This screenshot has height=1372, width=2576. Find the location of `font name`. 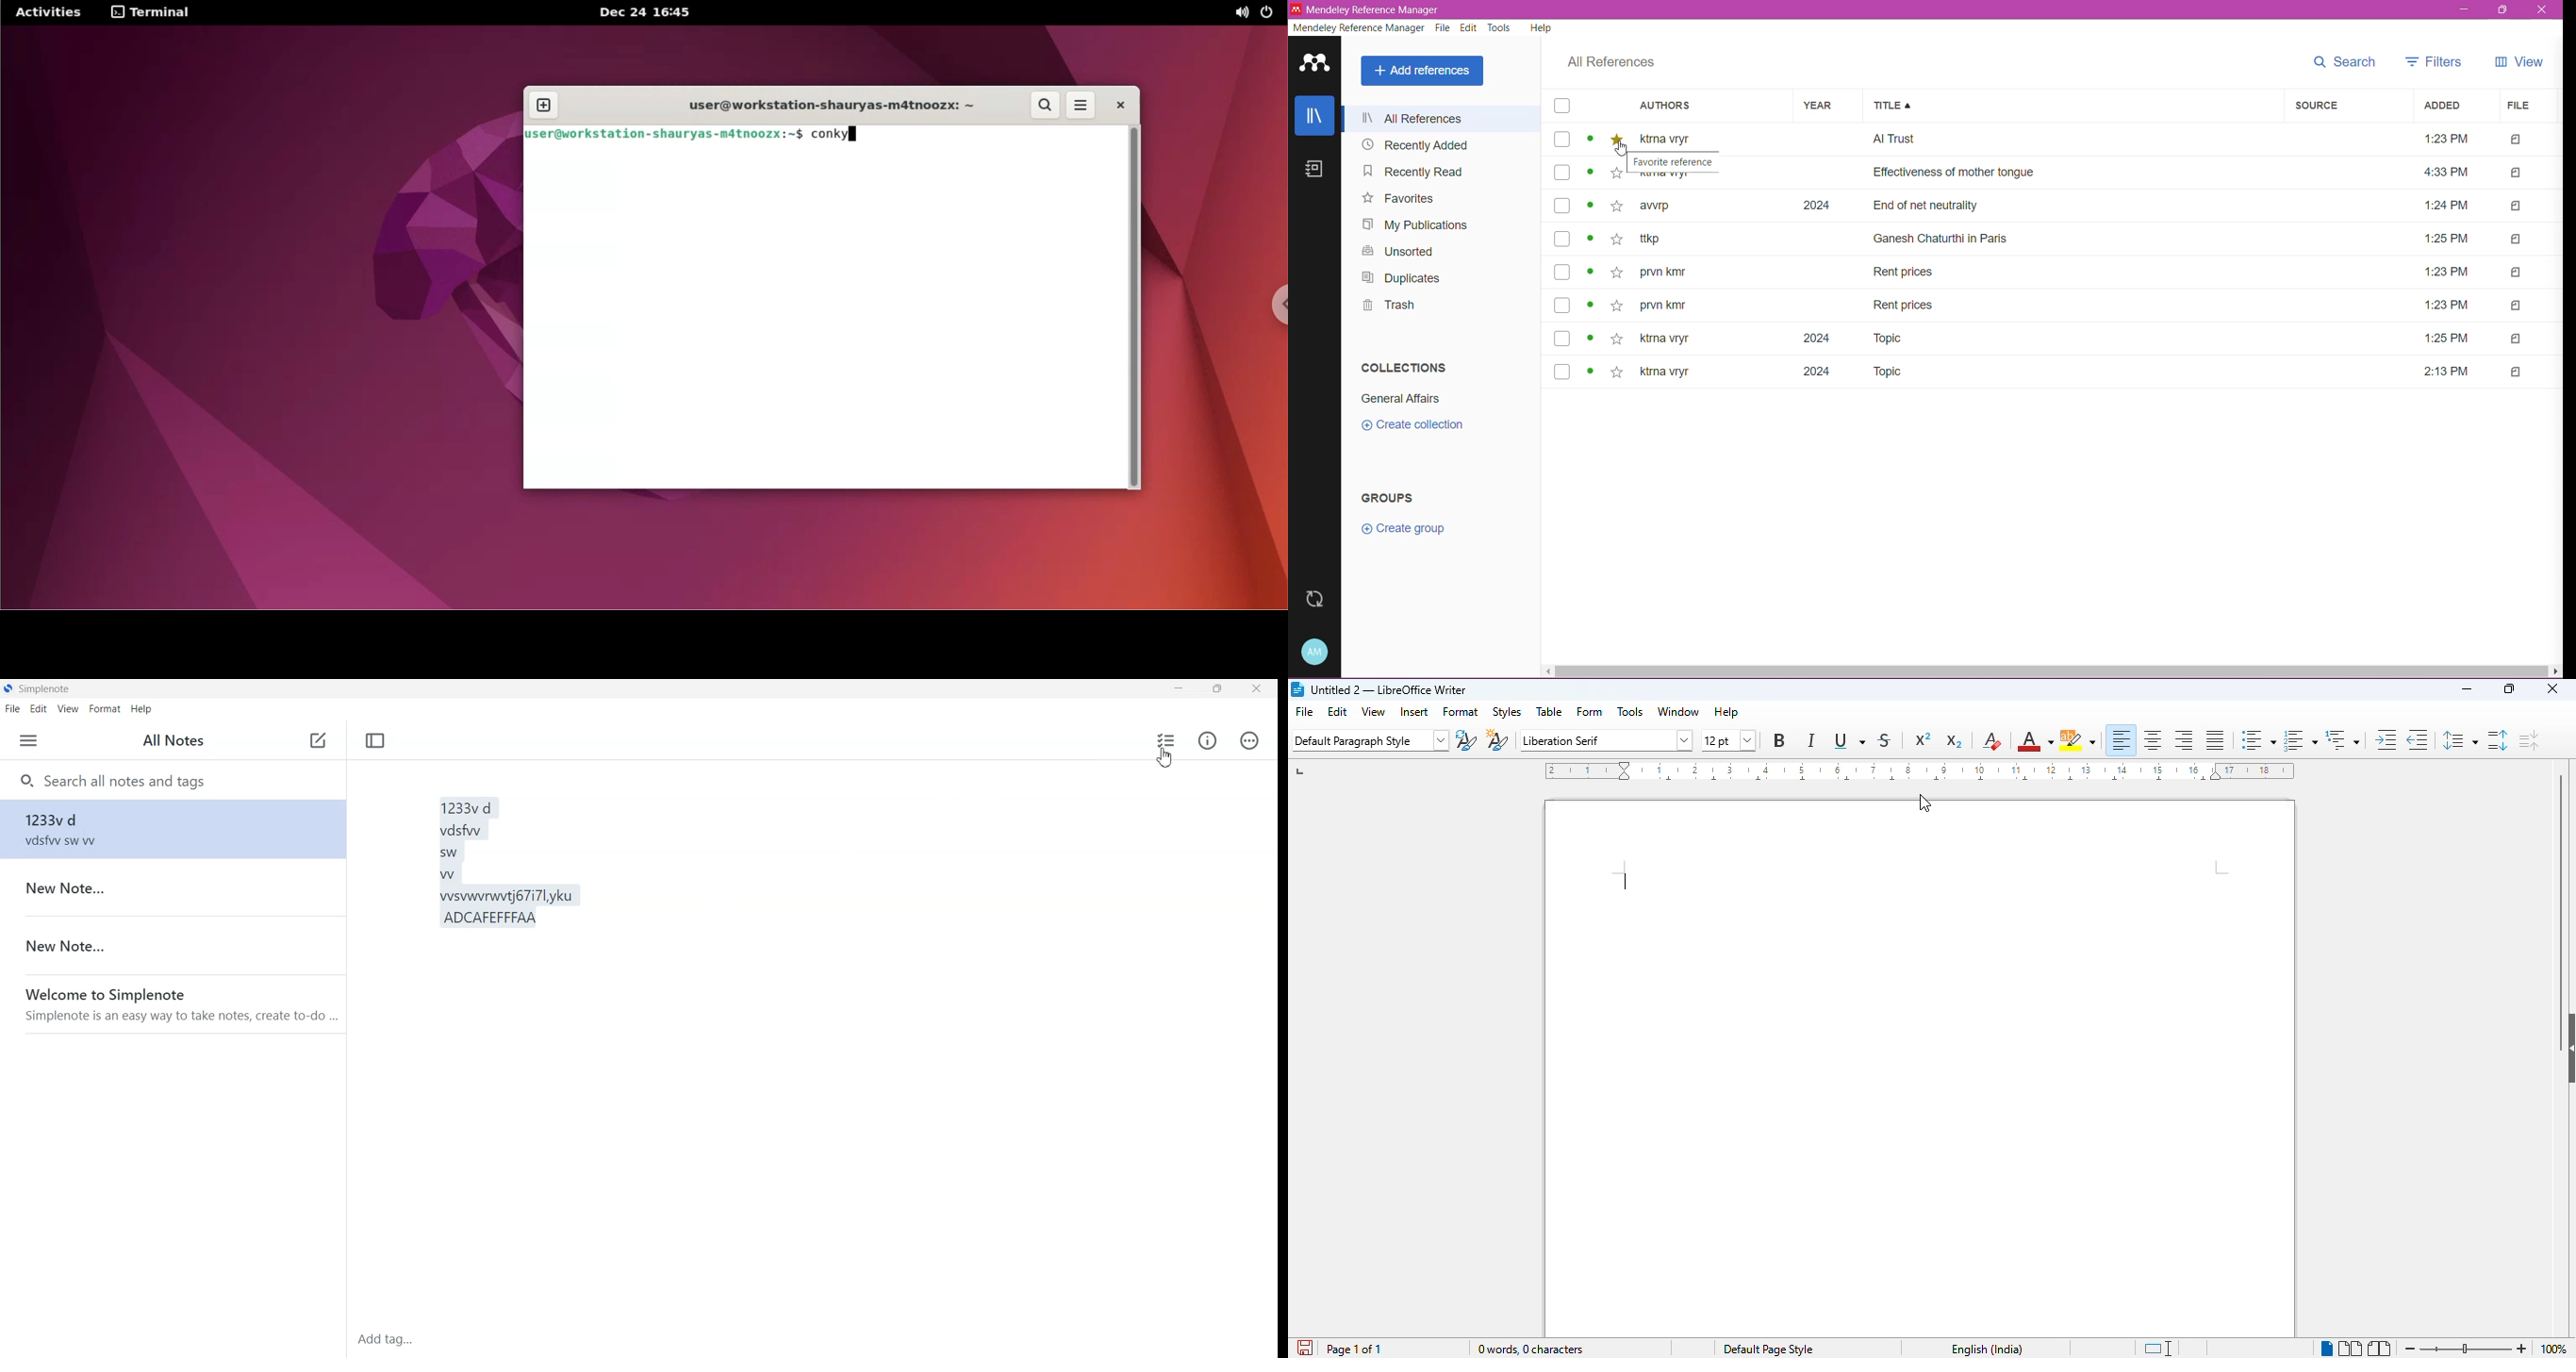

font name is located at coordinates (1606, 740).